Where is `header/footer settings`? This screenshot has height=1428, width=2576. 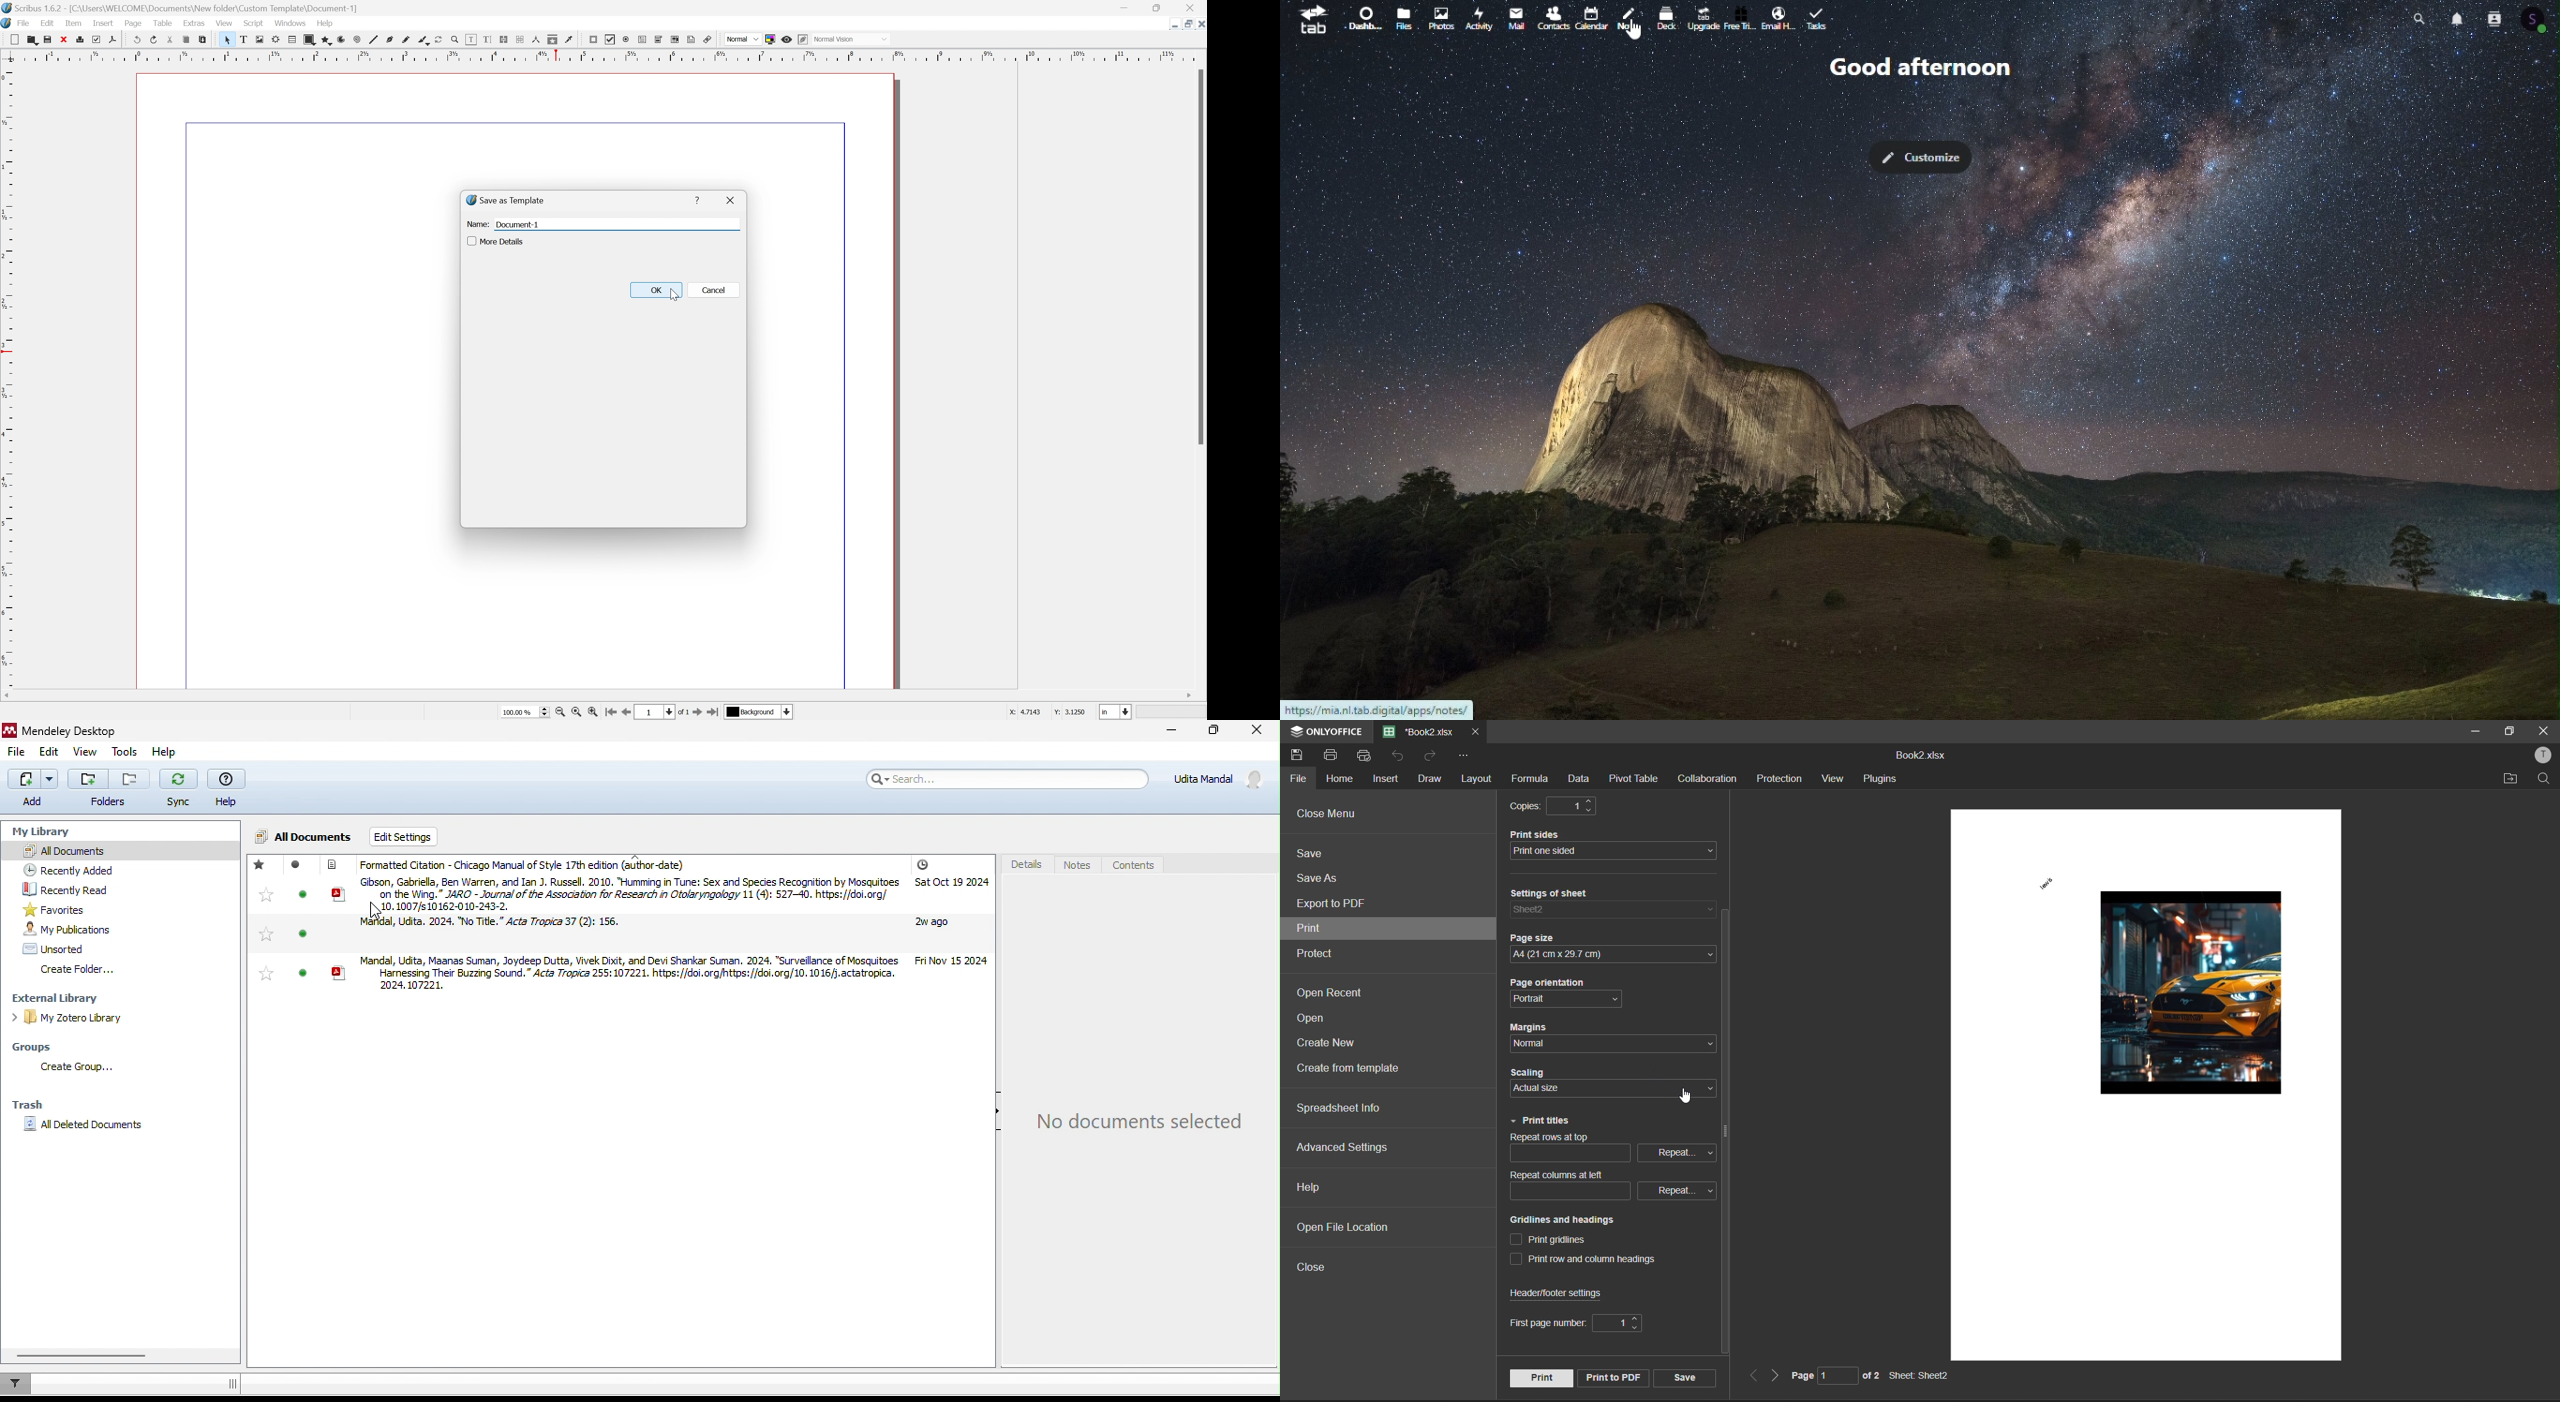
header/footer settings is located at coordinates (1561, 1294).